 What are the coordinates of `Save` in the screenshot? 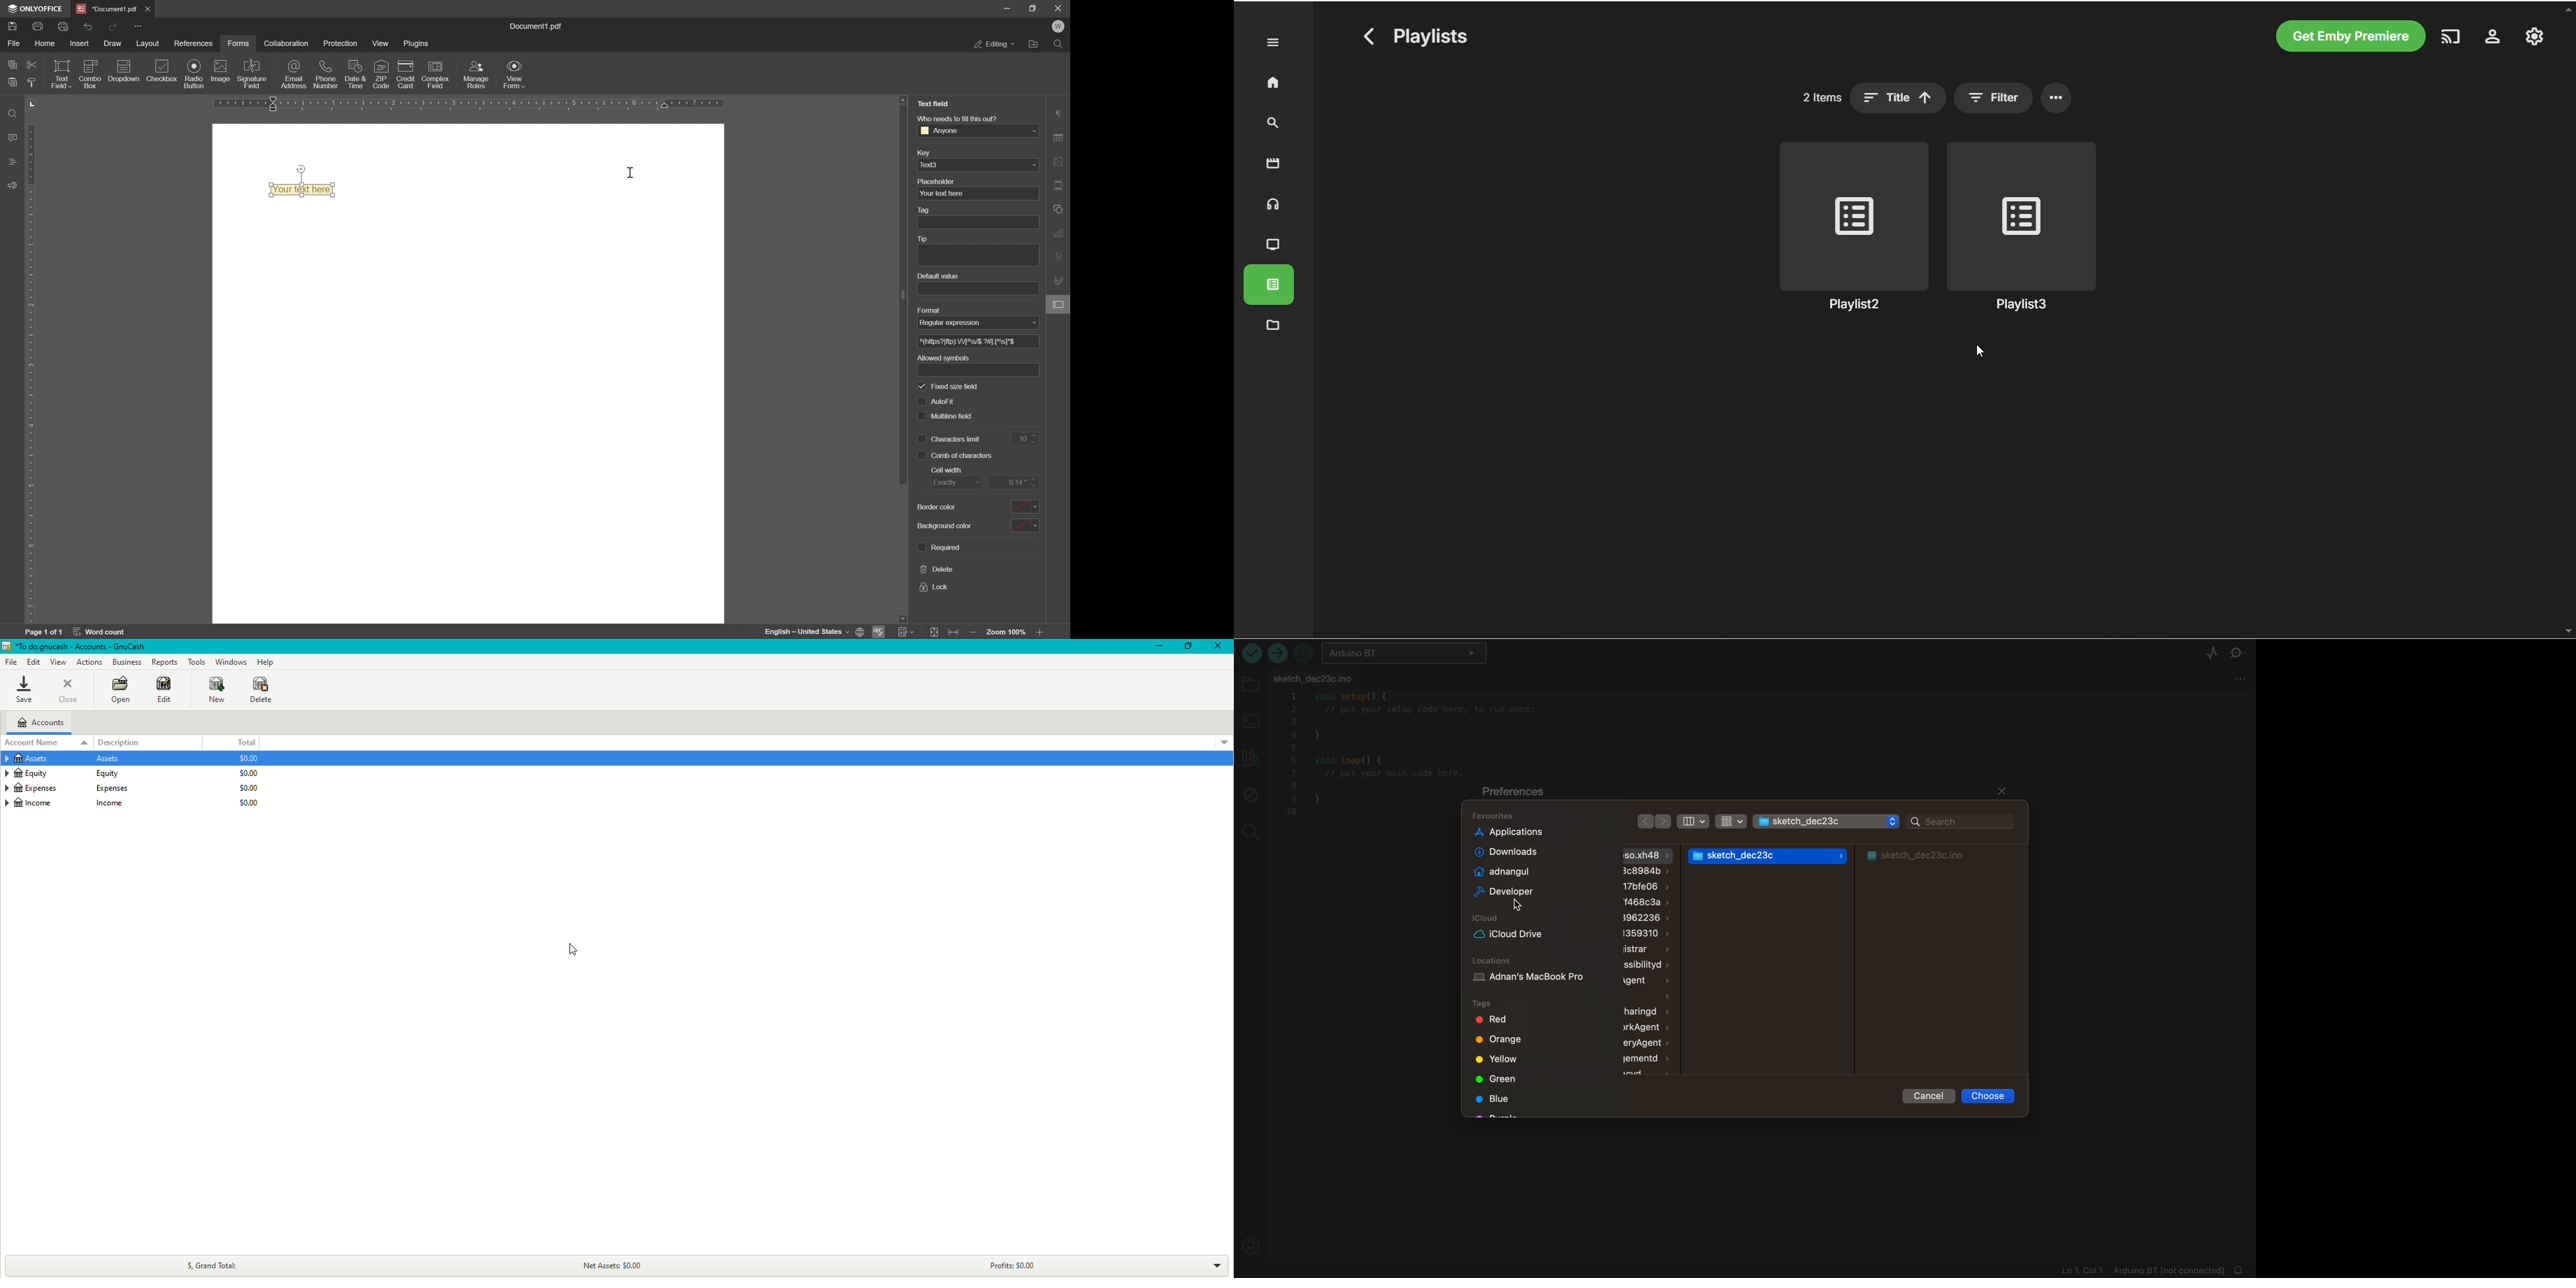 It's located at (13, 27).